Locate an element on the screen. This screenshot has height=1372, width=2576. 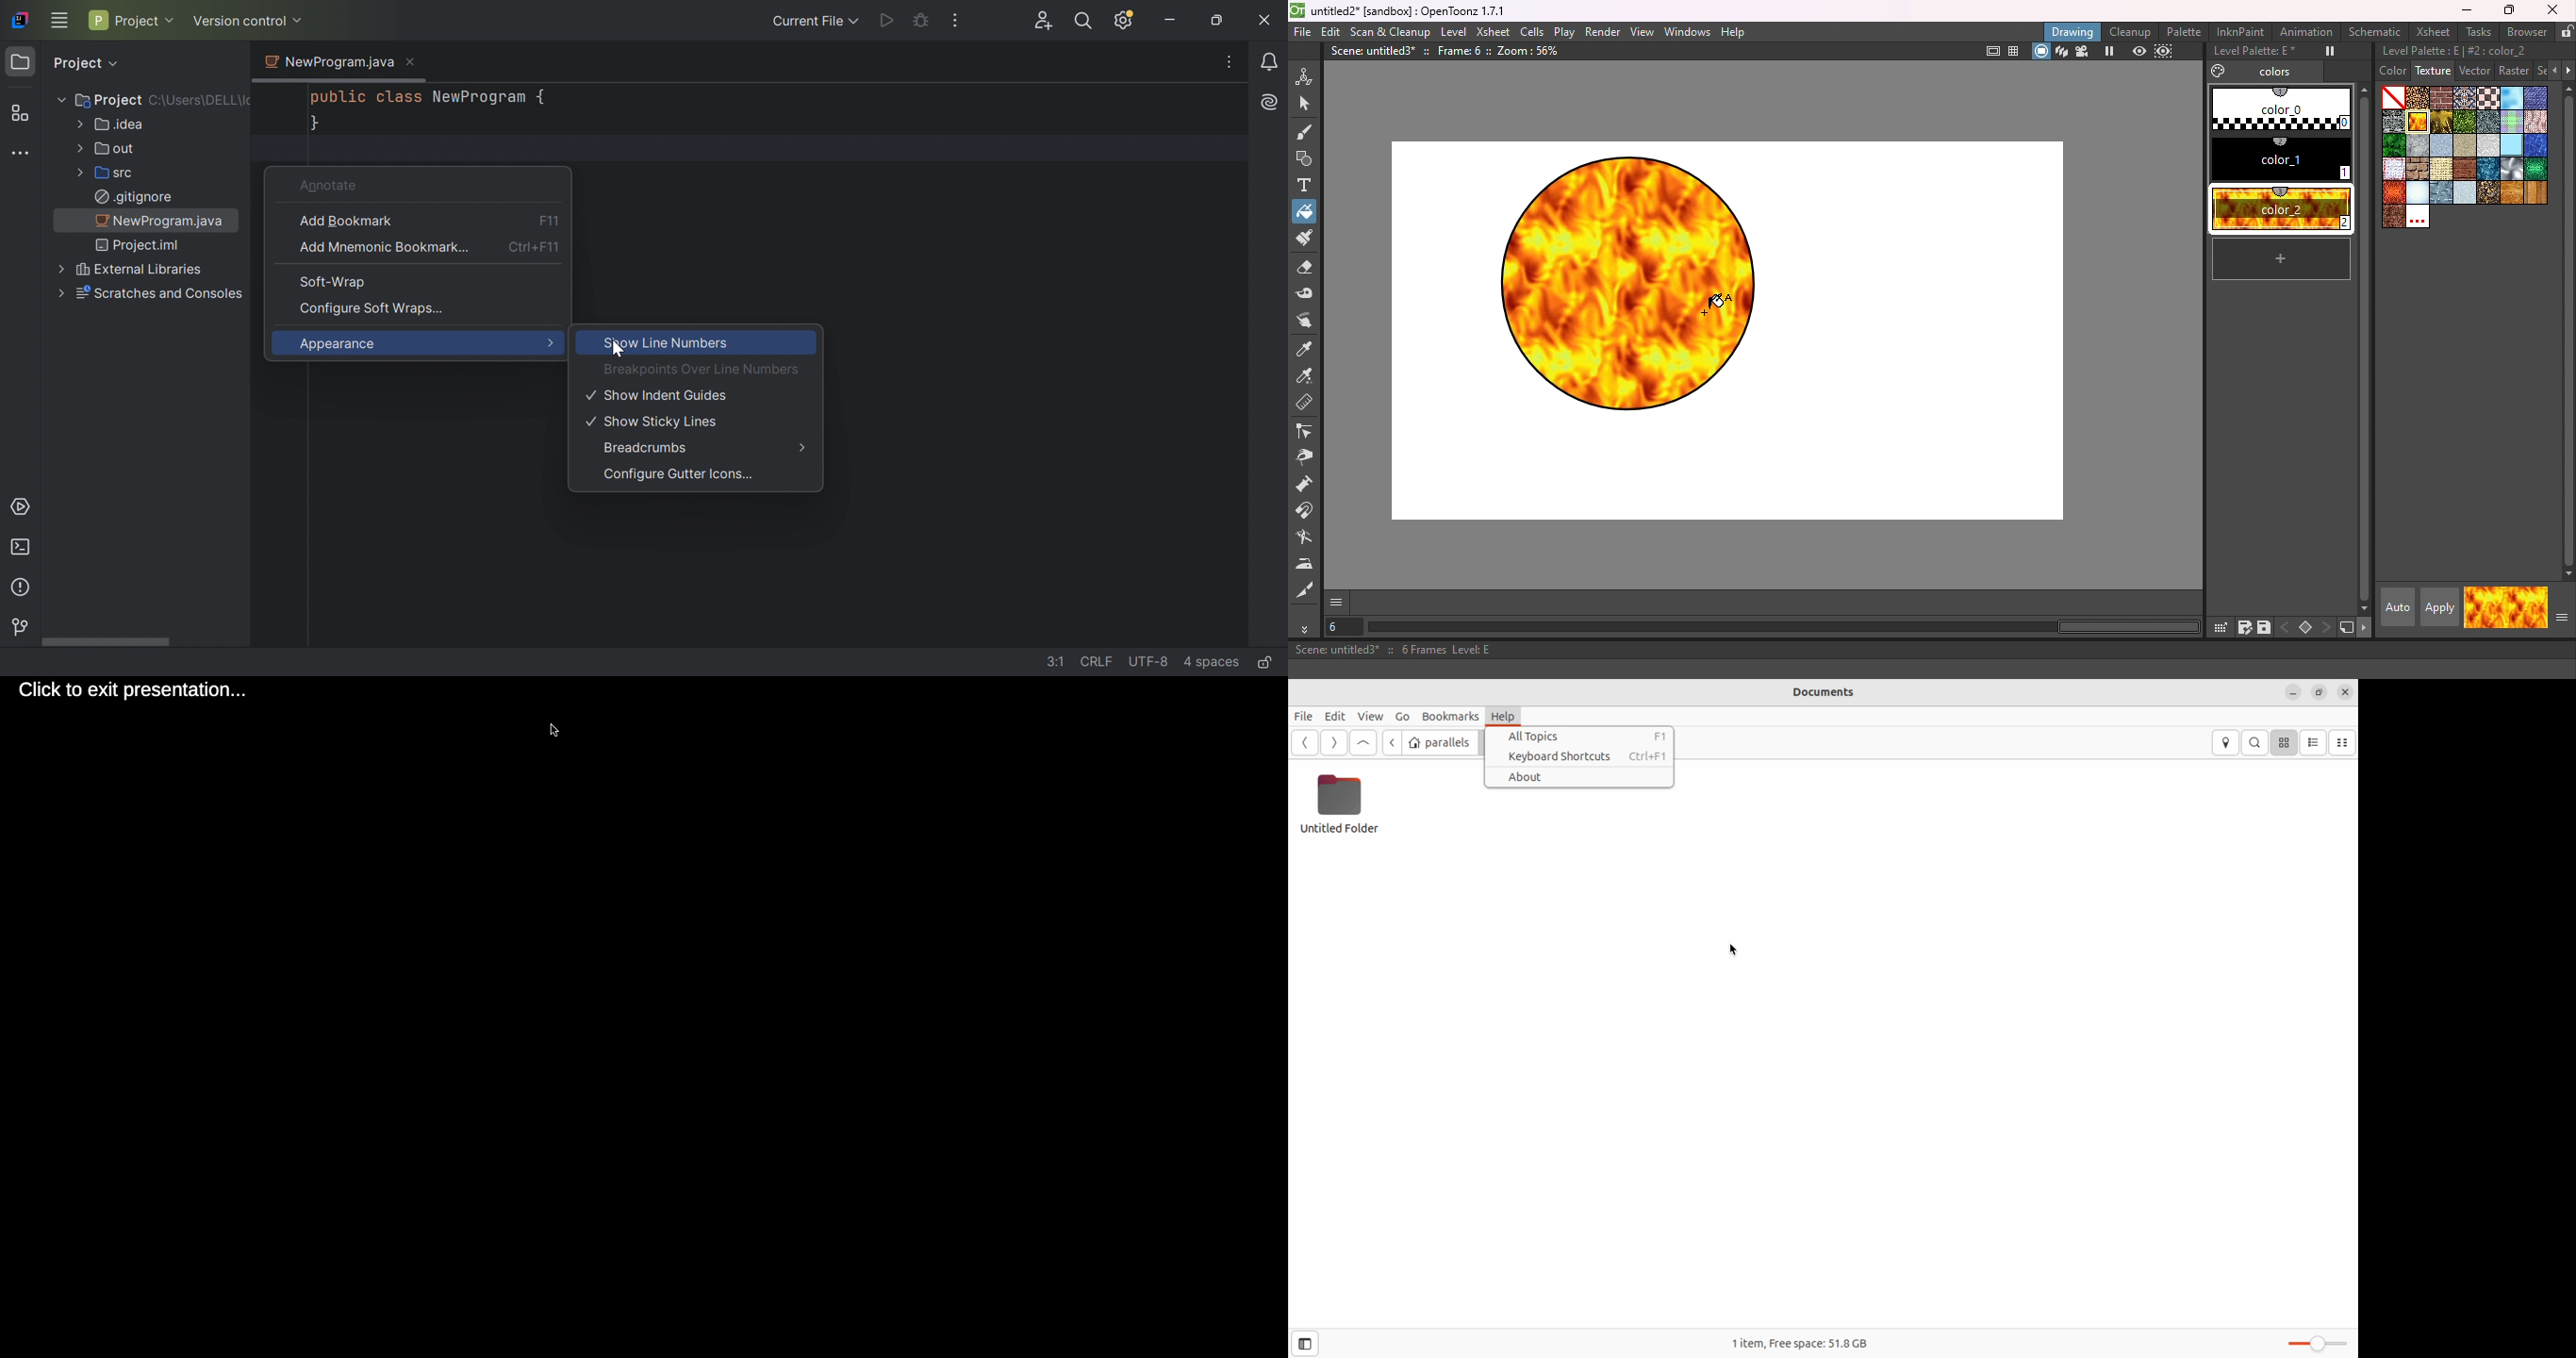
Scene: untitled3* :: Frame: 6 :: Zoom: 56% is located at coordinates (1446, 51).